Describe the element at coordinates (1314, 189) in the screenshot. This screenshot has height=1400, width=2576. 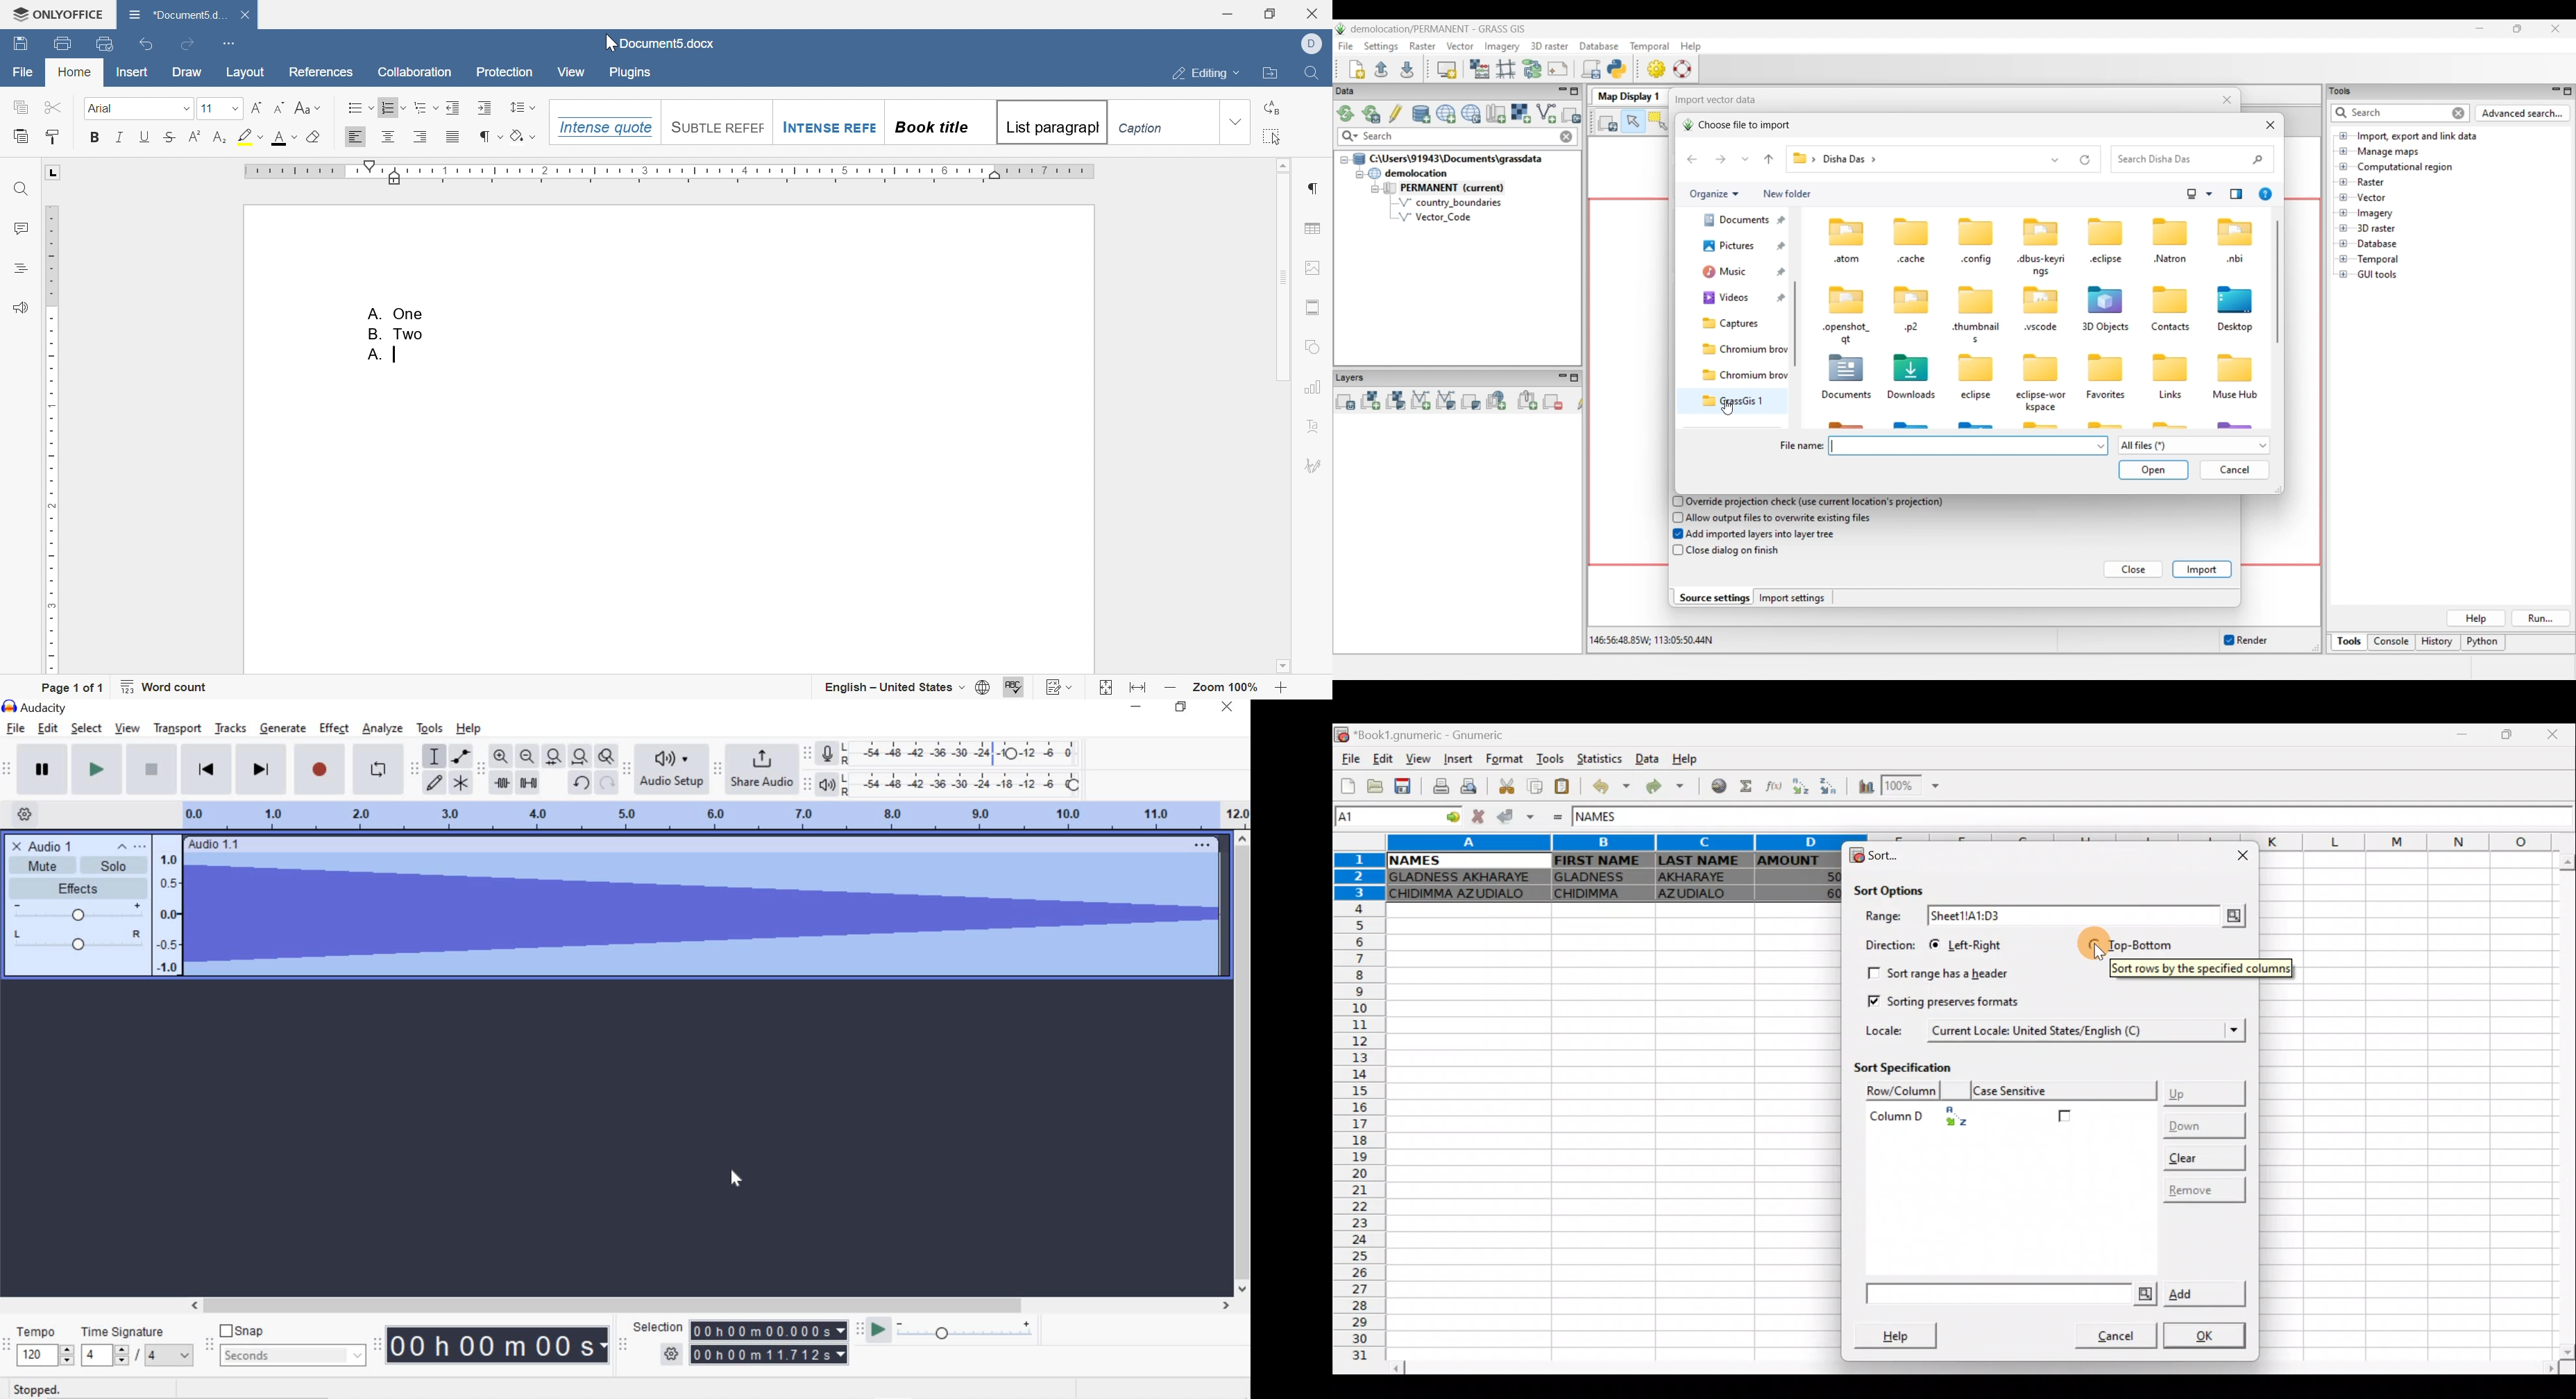
I see `paragraph settings` at that location.